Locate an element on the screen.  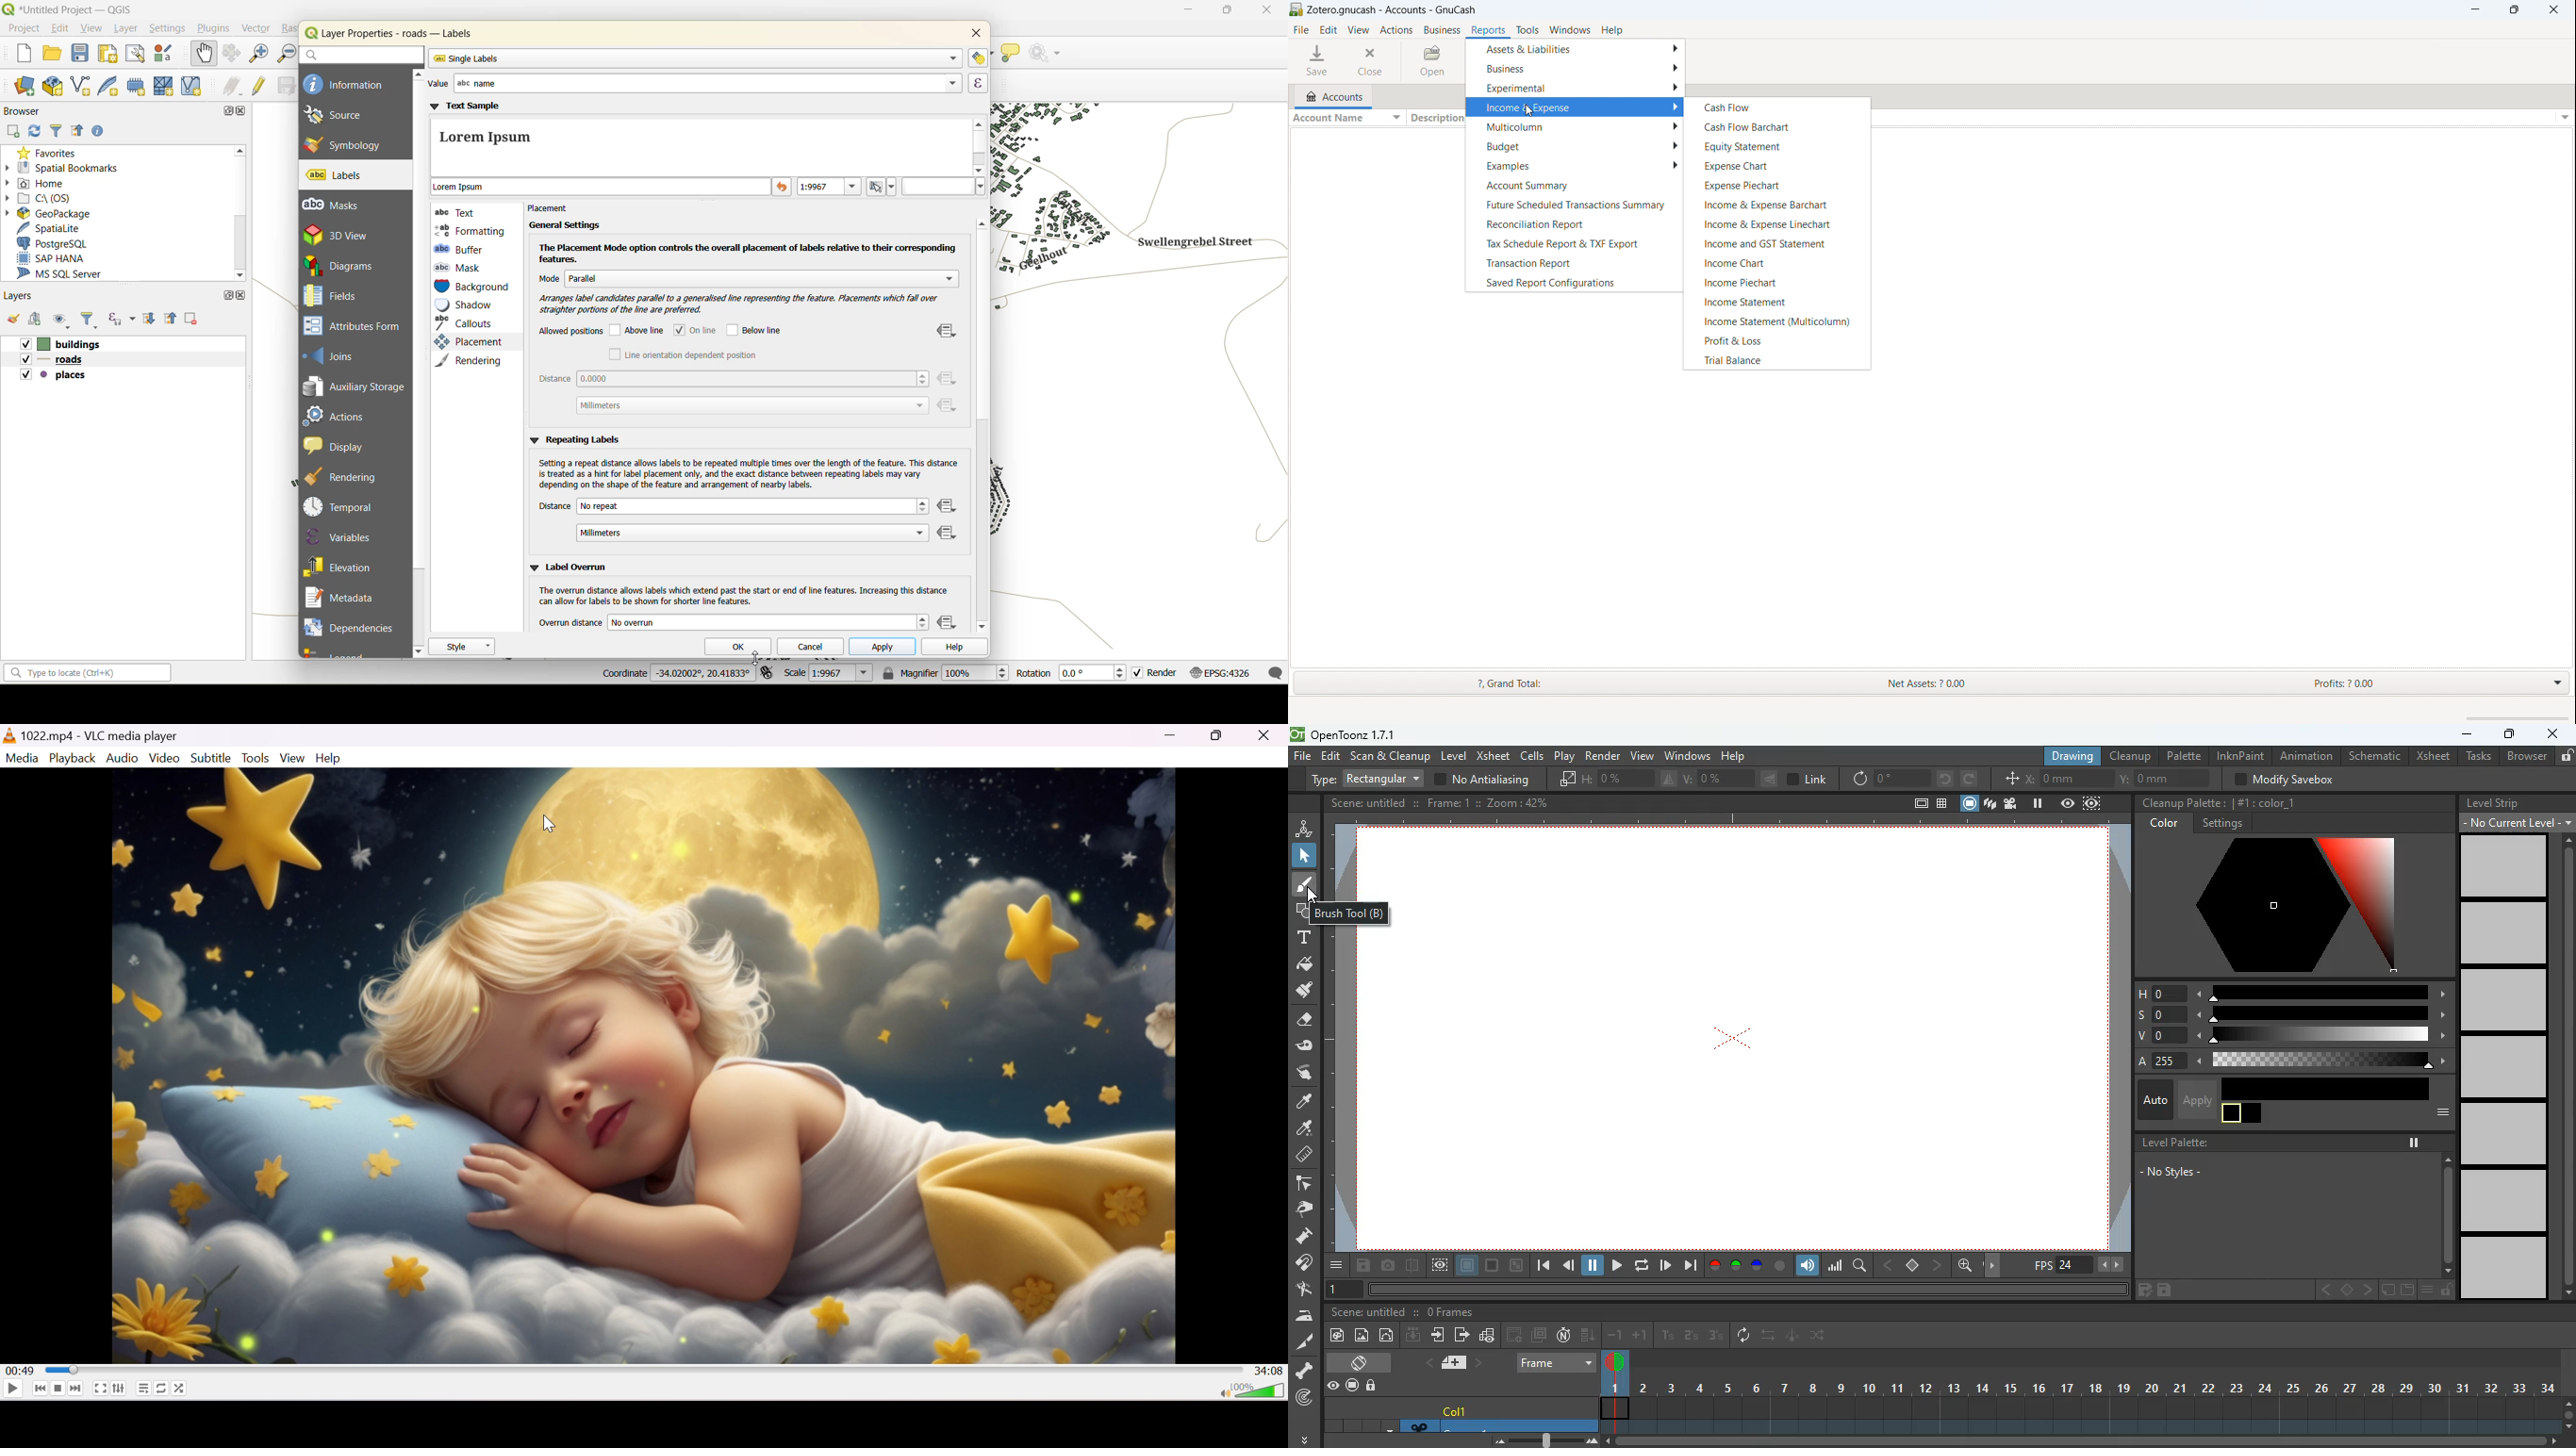
cleanup palette is located at coordinates (2181, 803).